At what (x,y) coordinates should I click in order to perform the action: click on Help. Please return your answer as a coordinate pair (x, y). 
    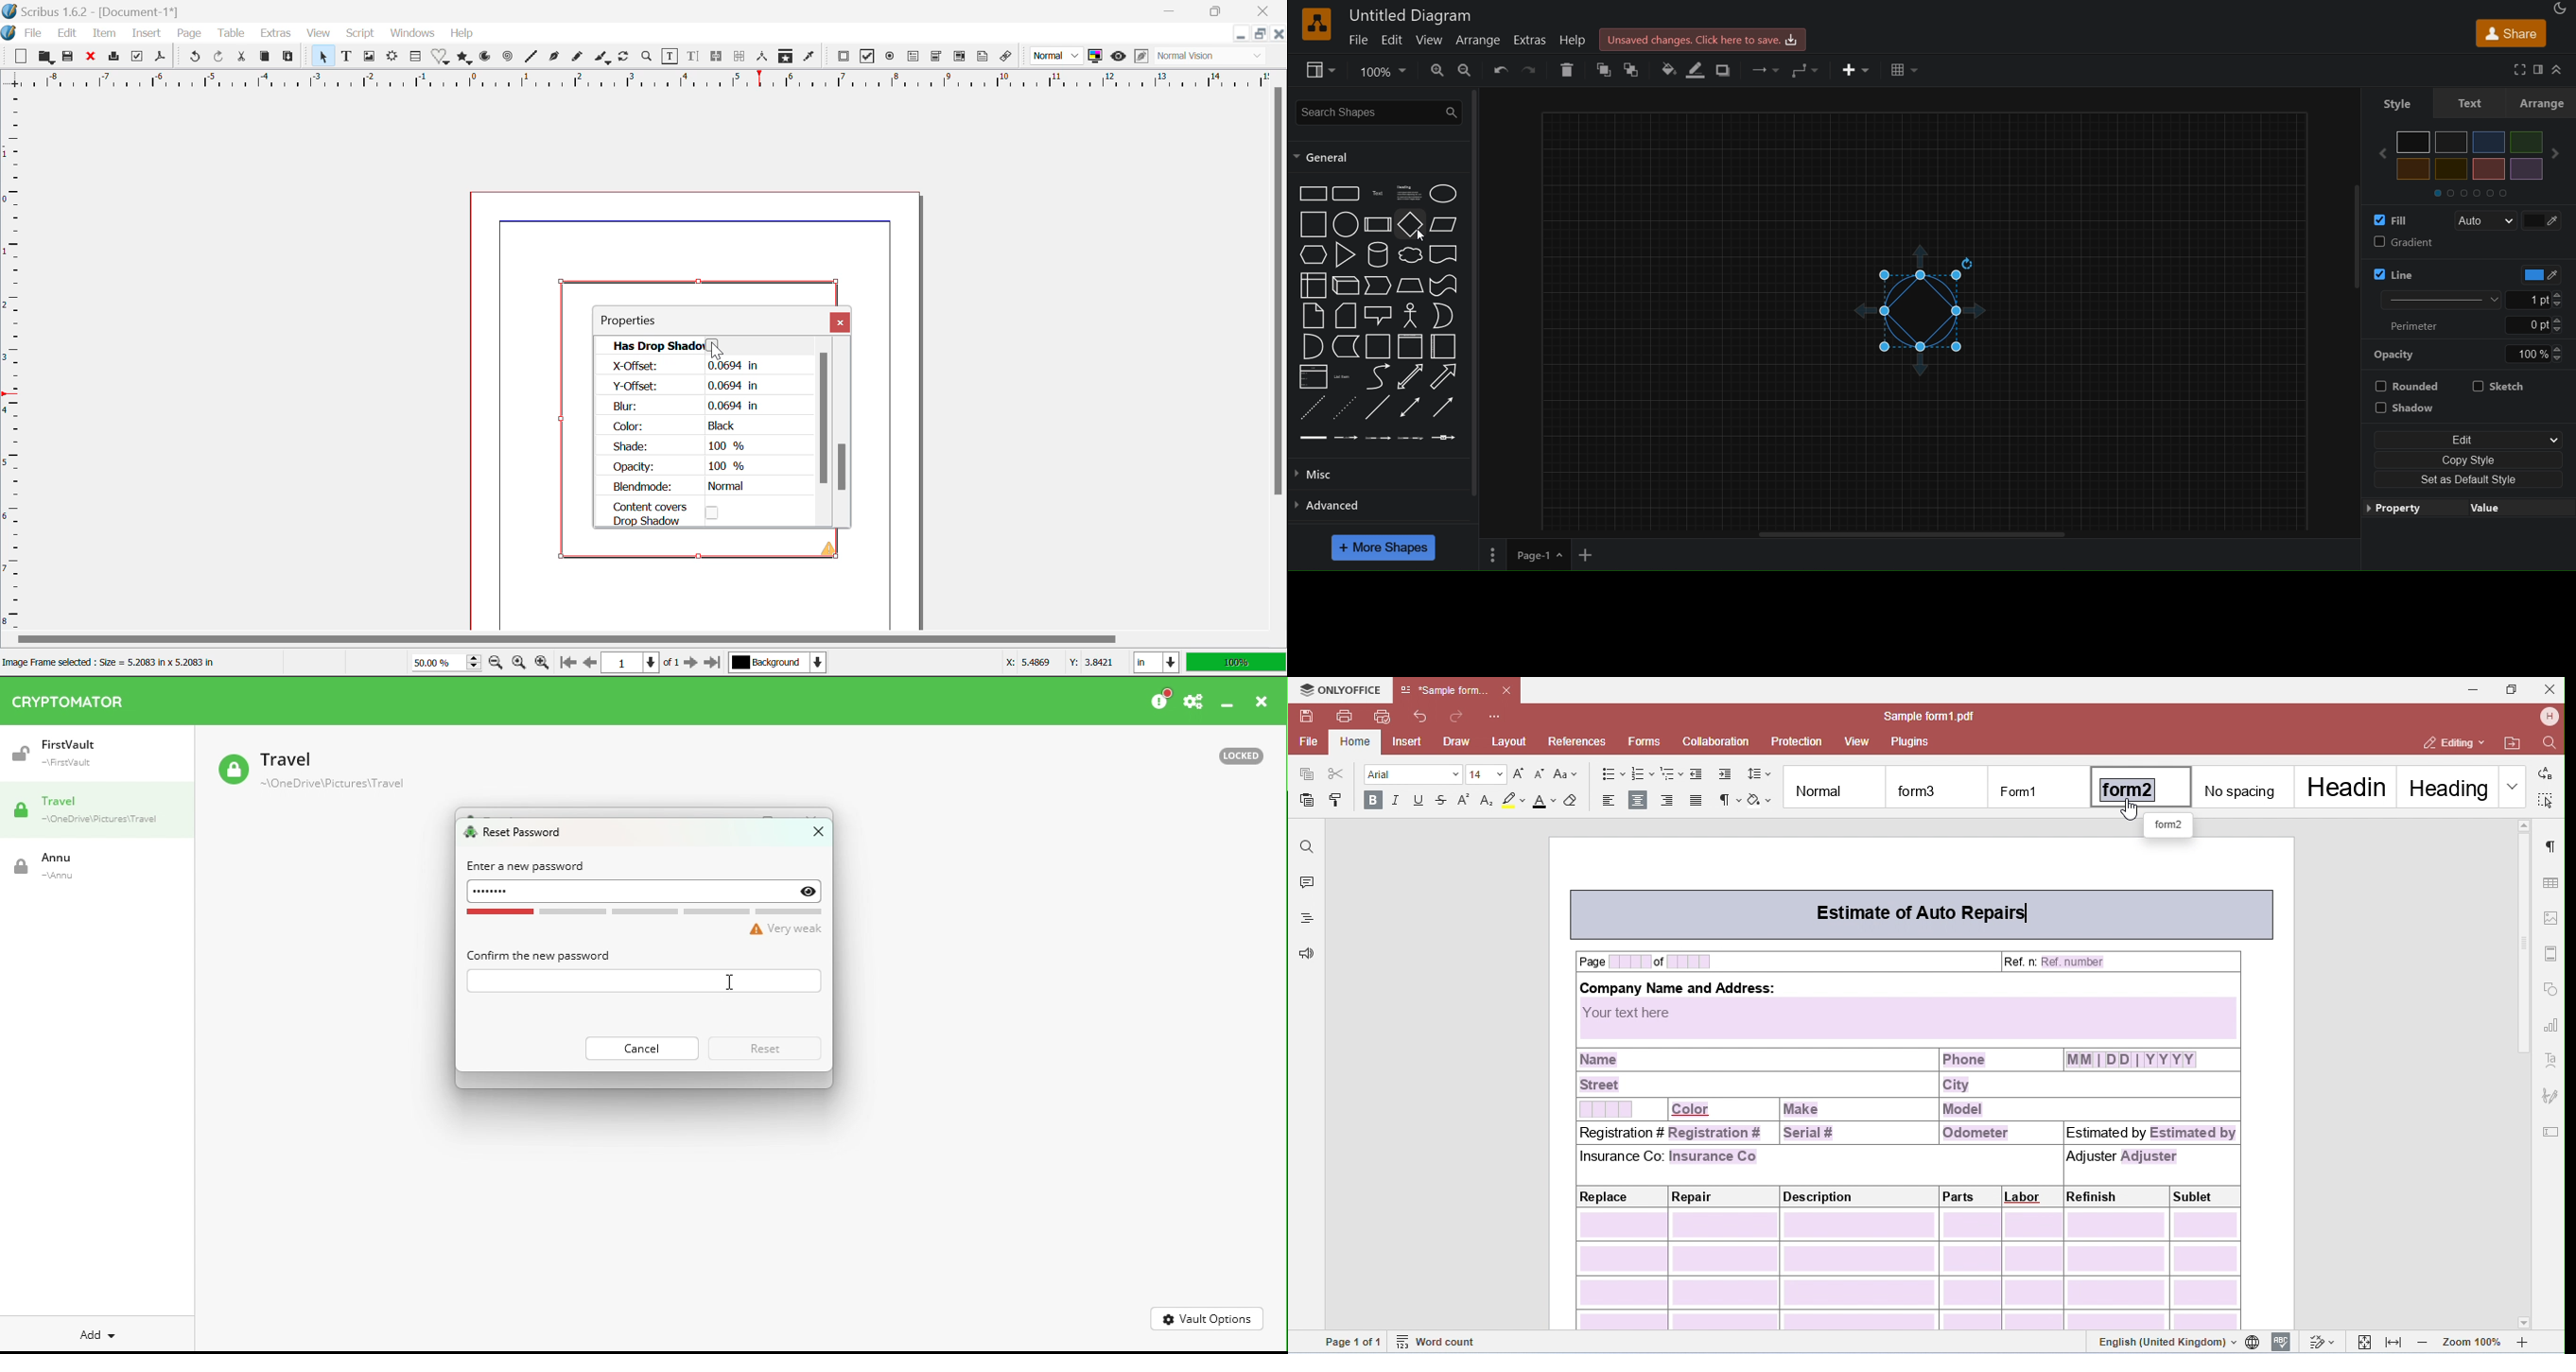
    Looking at the image, I should click on (463, 34).